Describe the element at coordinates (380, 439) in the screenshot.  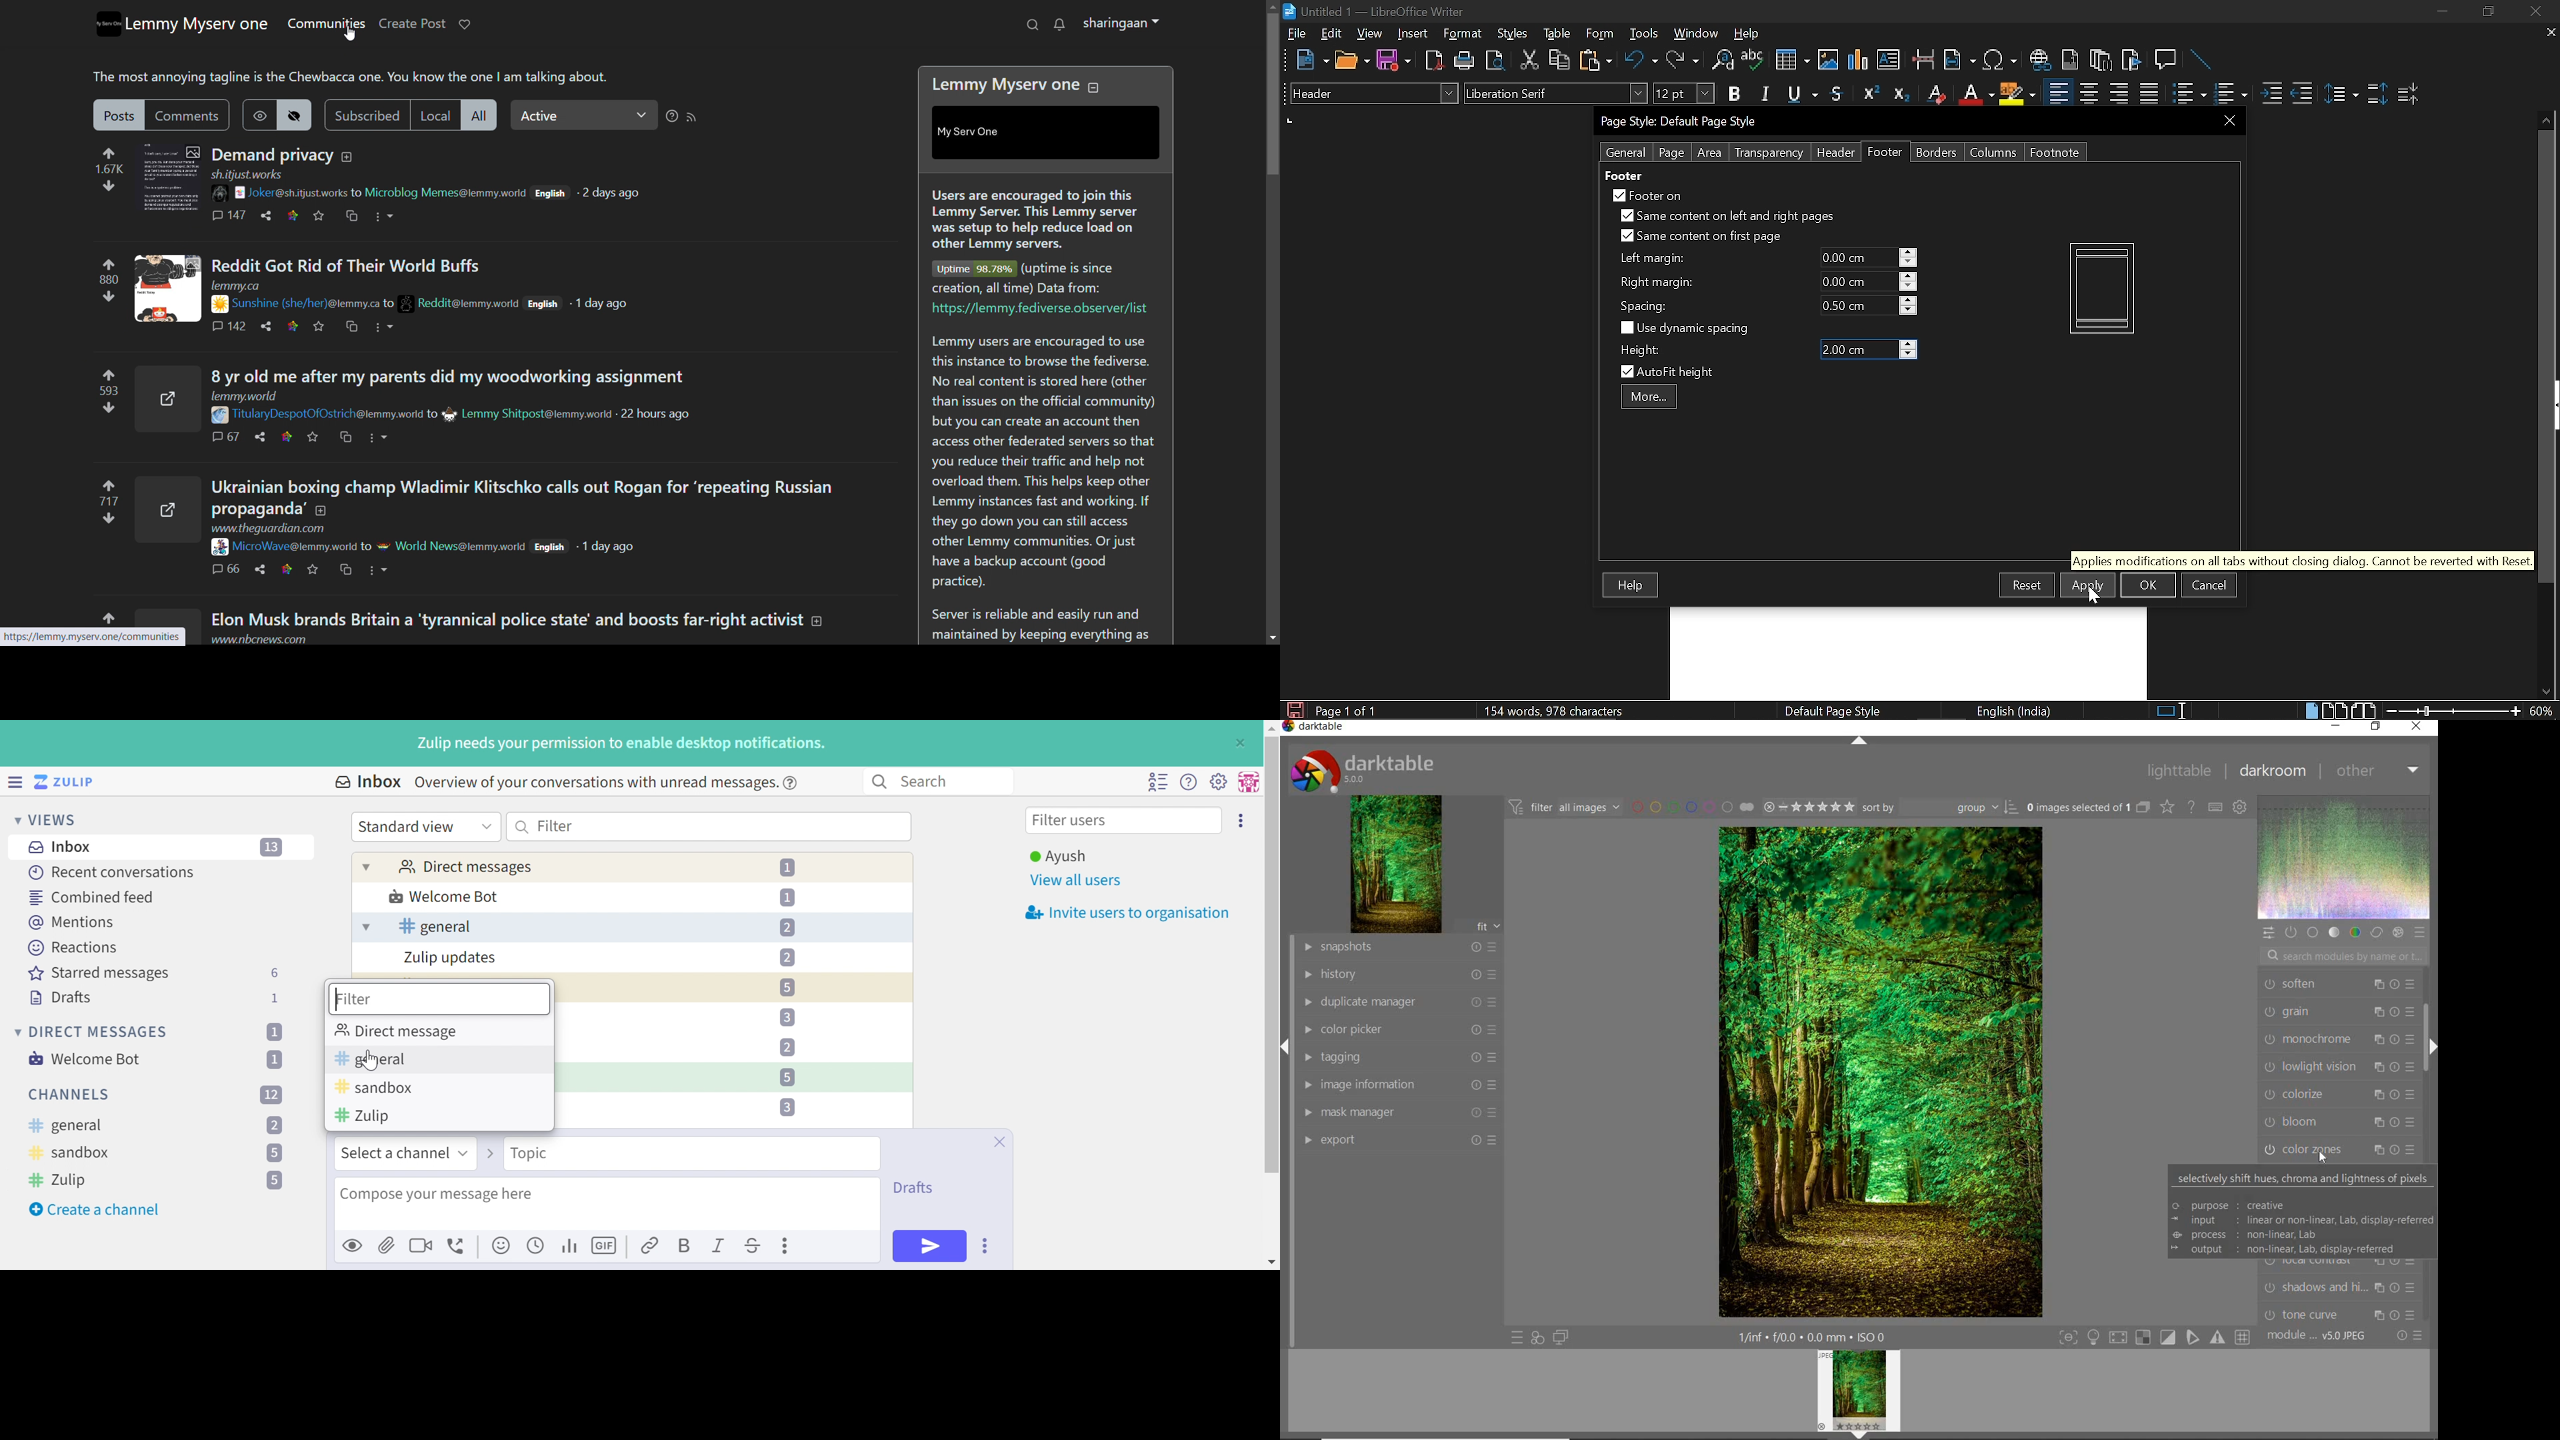
I see `more` at that location.